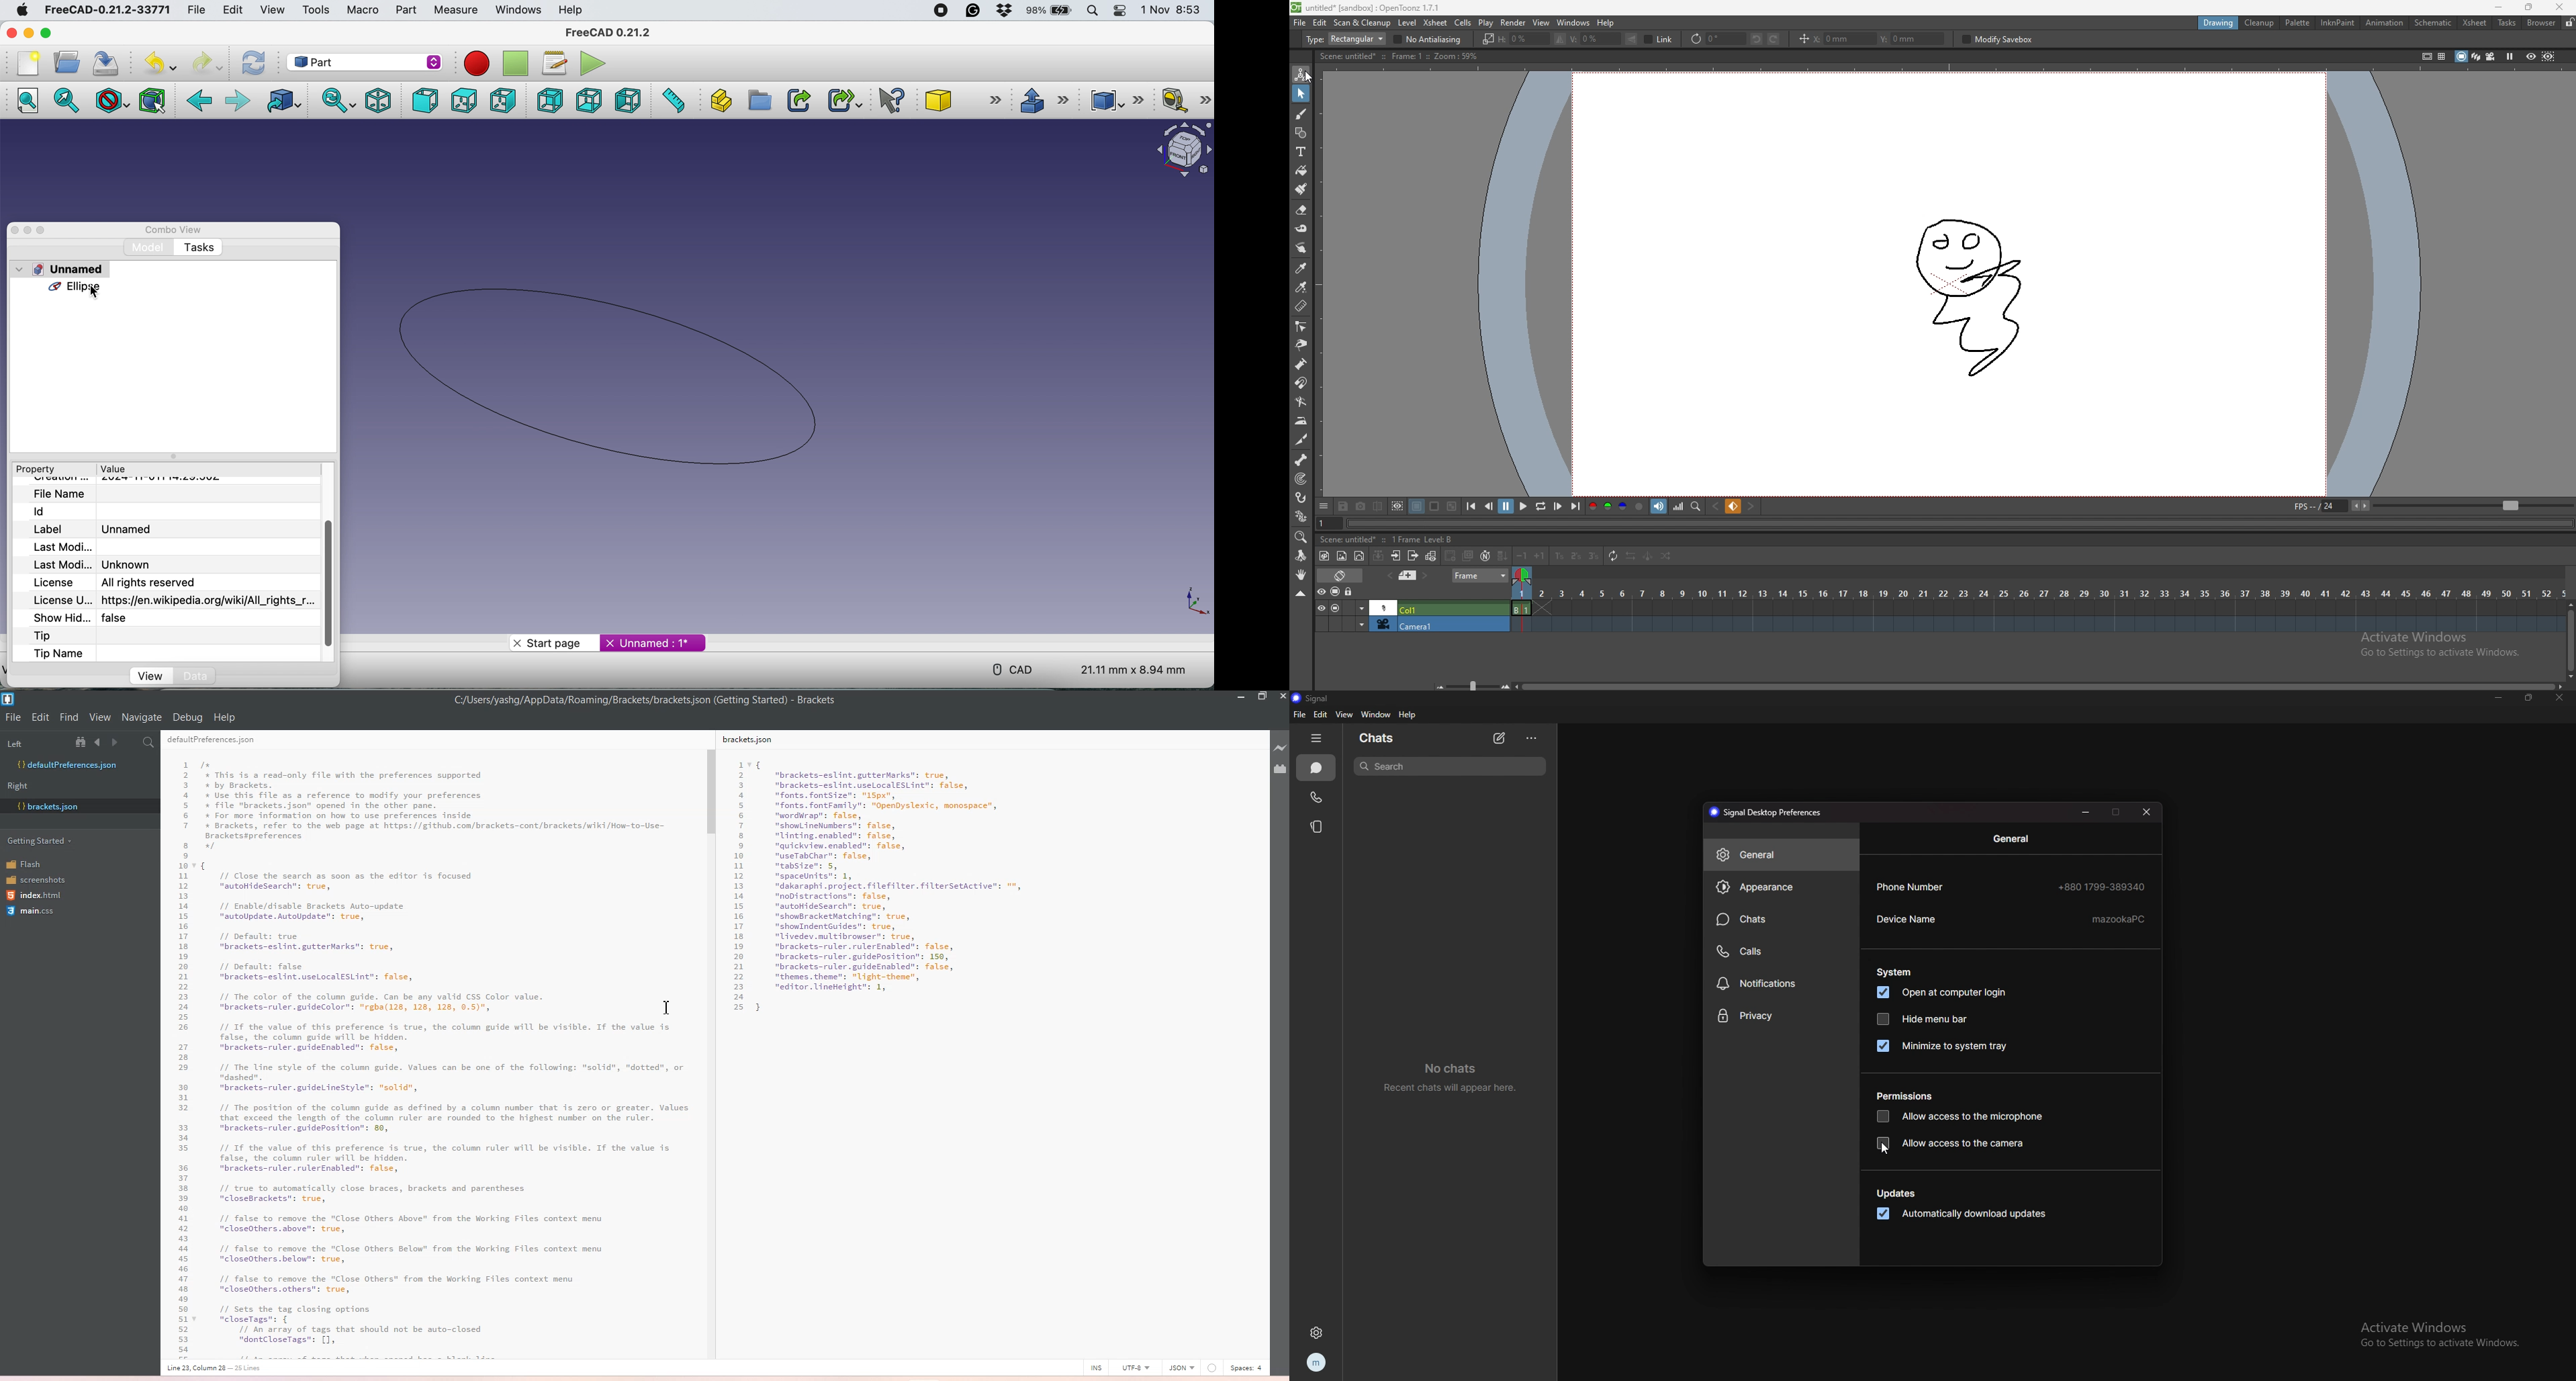 The height and width of the screenshot is (1400, 2576). I want to click on Default Preferences.json, so click(66, 764).